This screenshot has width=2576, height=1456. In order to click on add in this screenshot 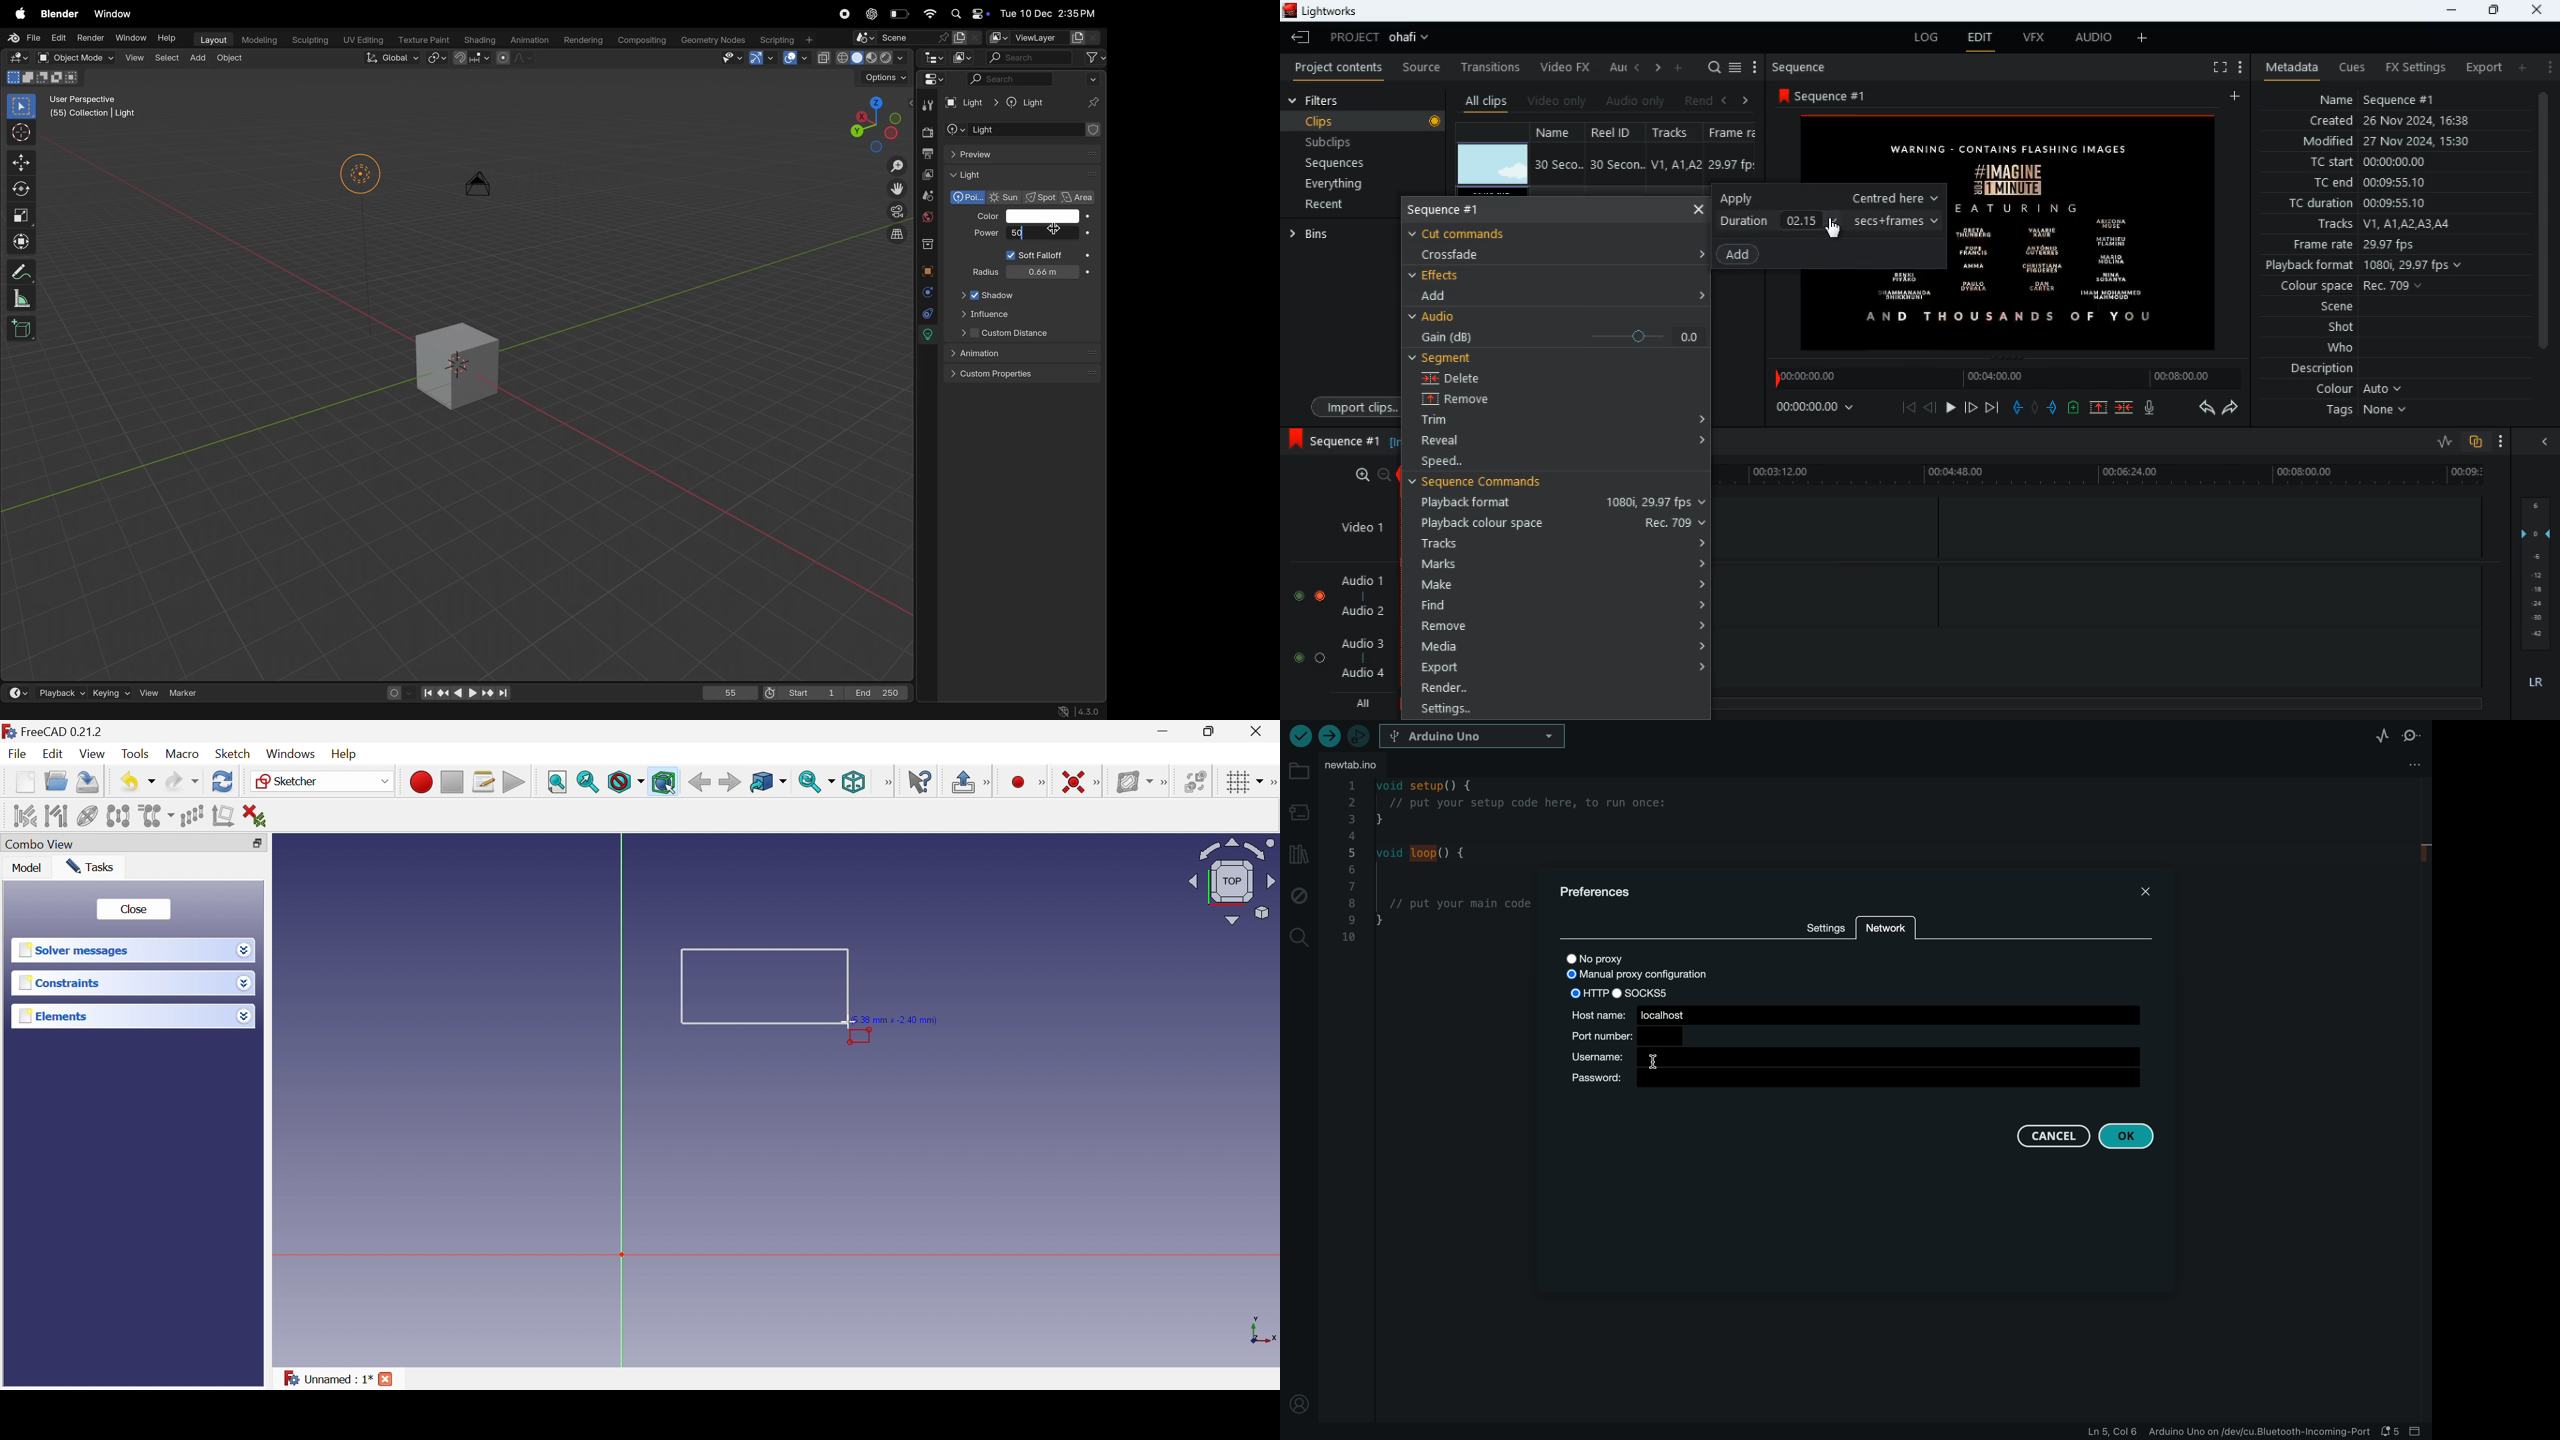, I will do `click(1443, 295)`.